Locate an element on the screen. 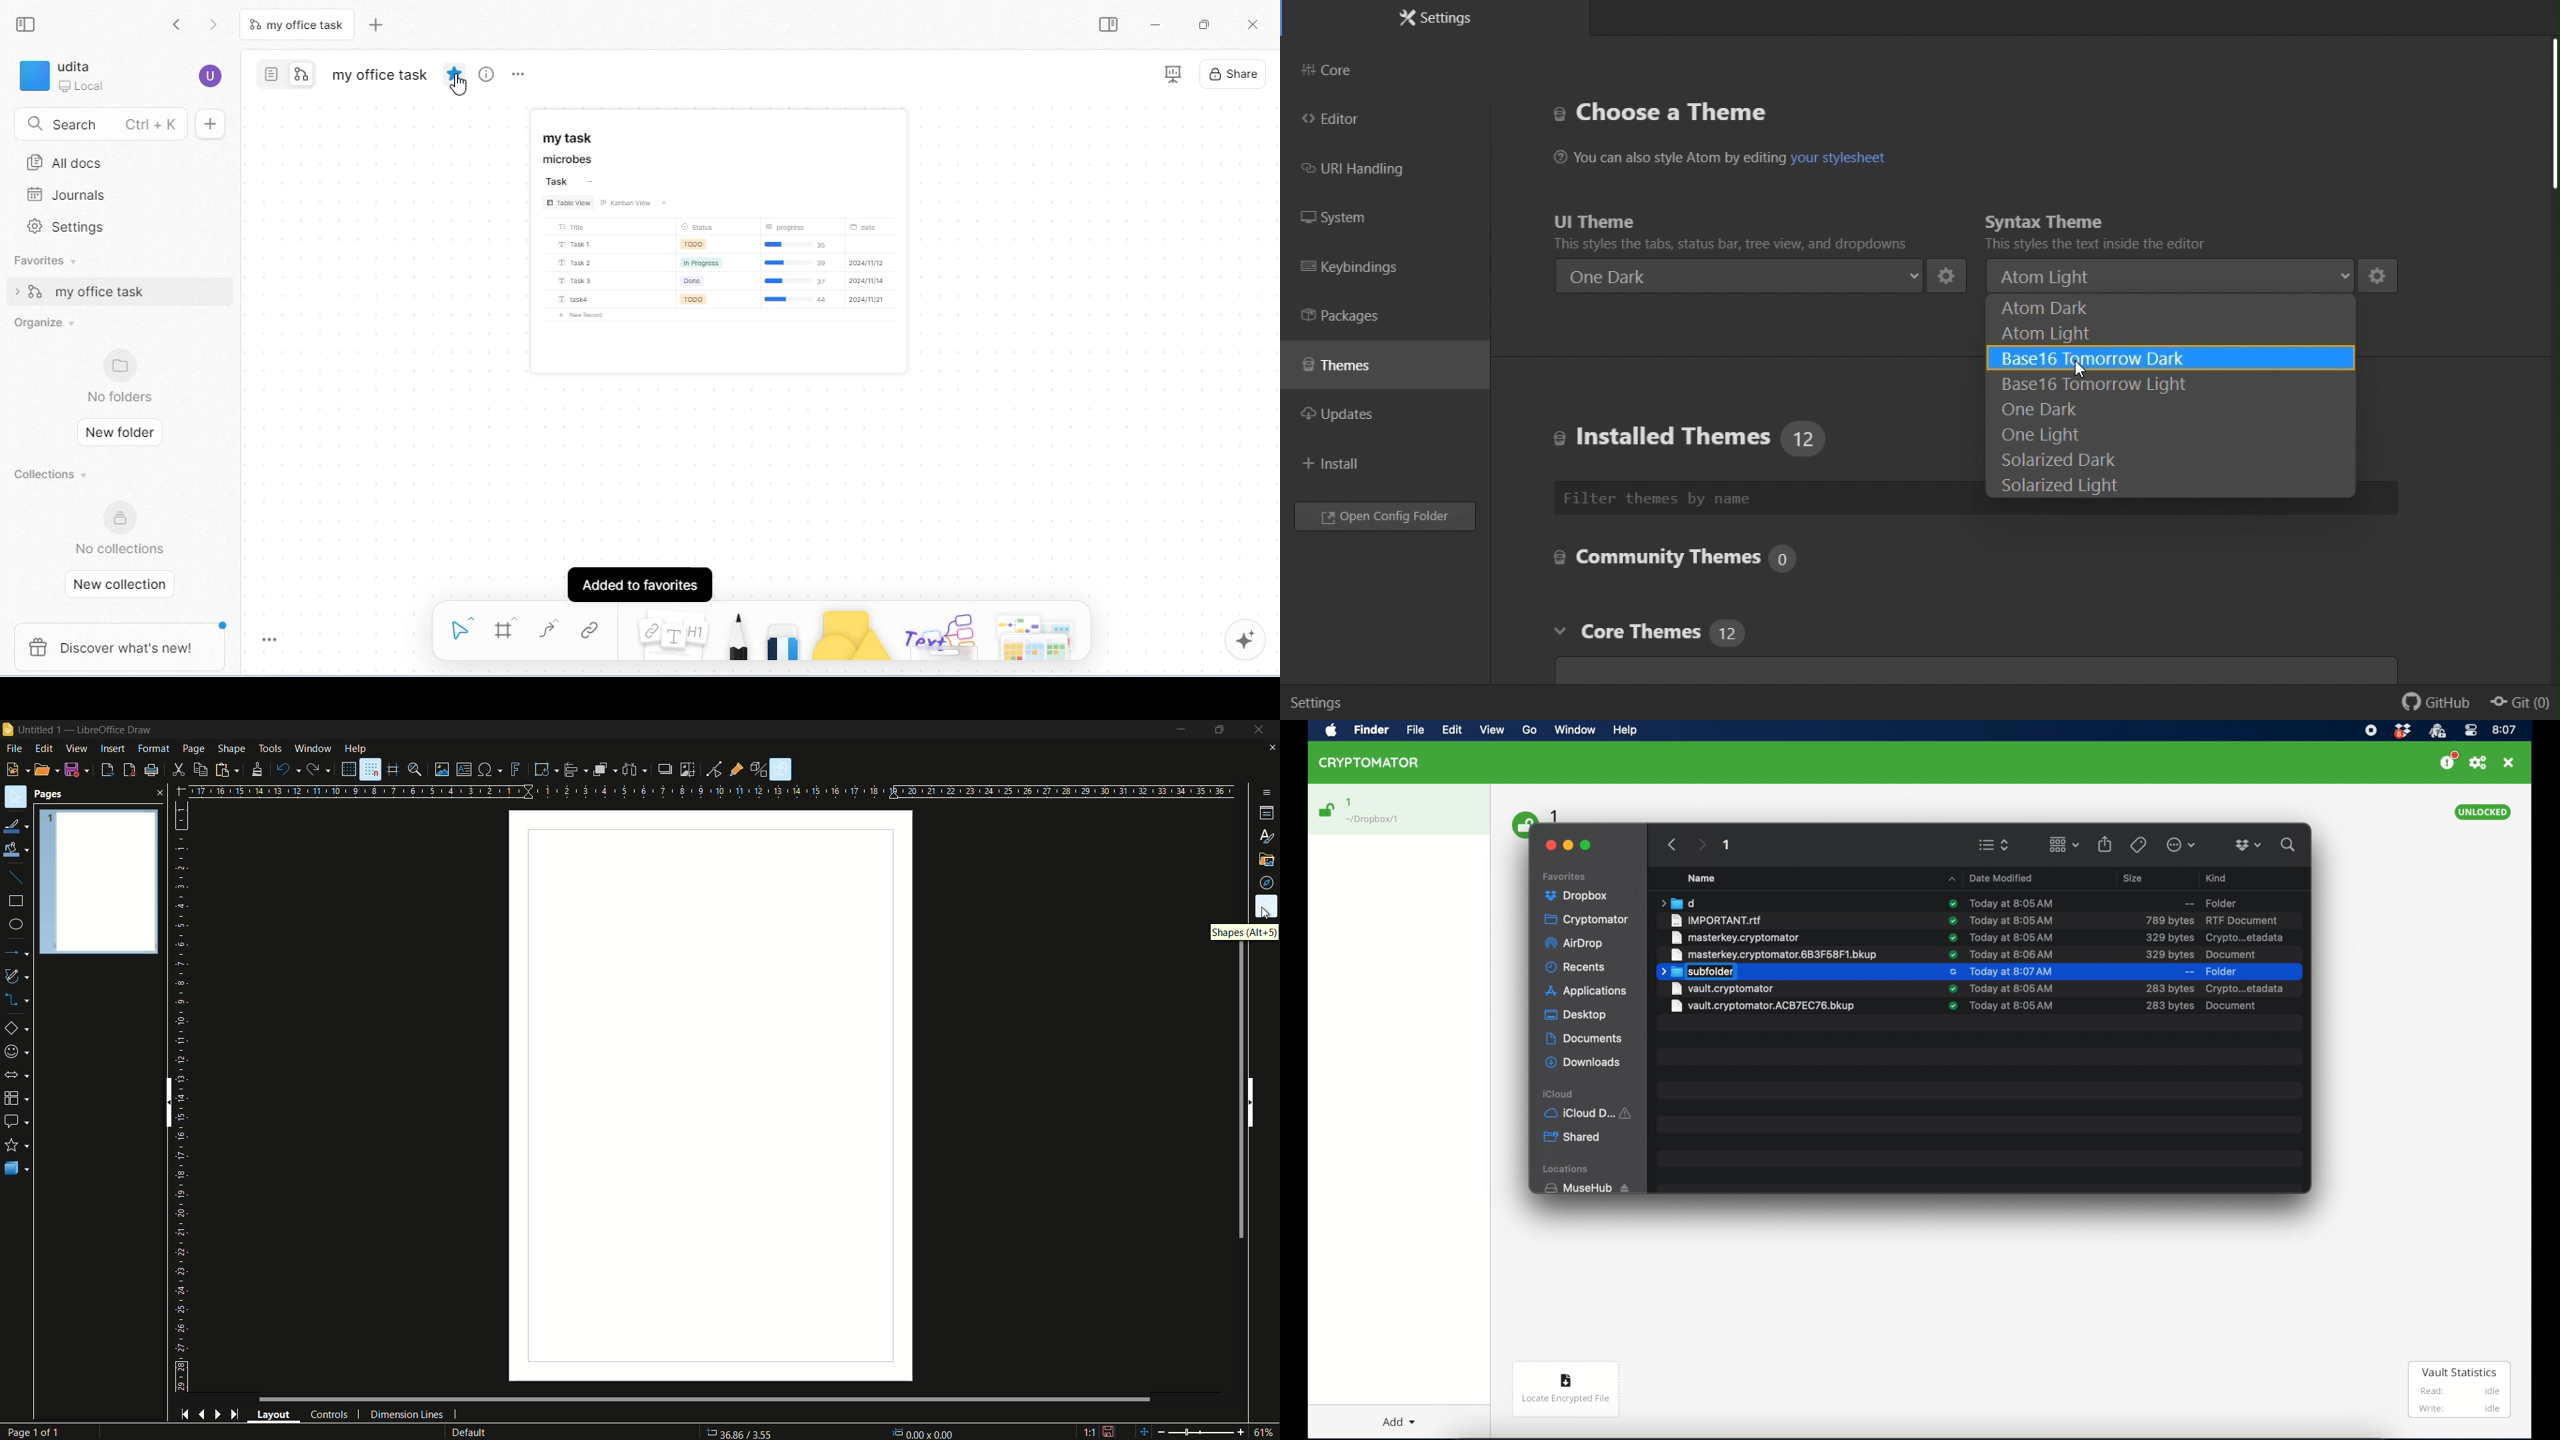  Page 1 of 1 is located at coordinates (39, 1432).